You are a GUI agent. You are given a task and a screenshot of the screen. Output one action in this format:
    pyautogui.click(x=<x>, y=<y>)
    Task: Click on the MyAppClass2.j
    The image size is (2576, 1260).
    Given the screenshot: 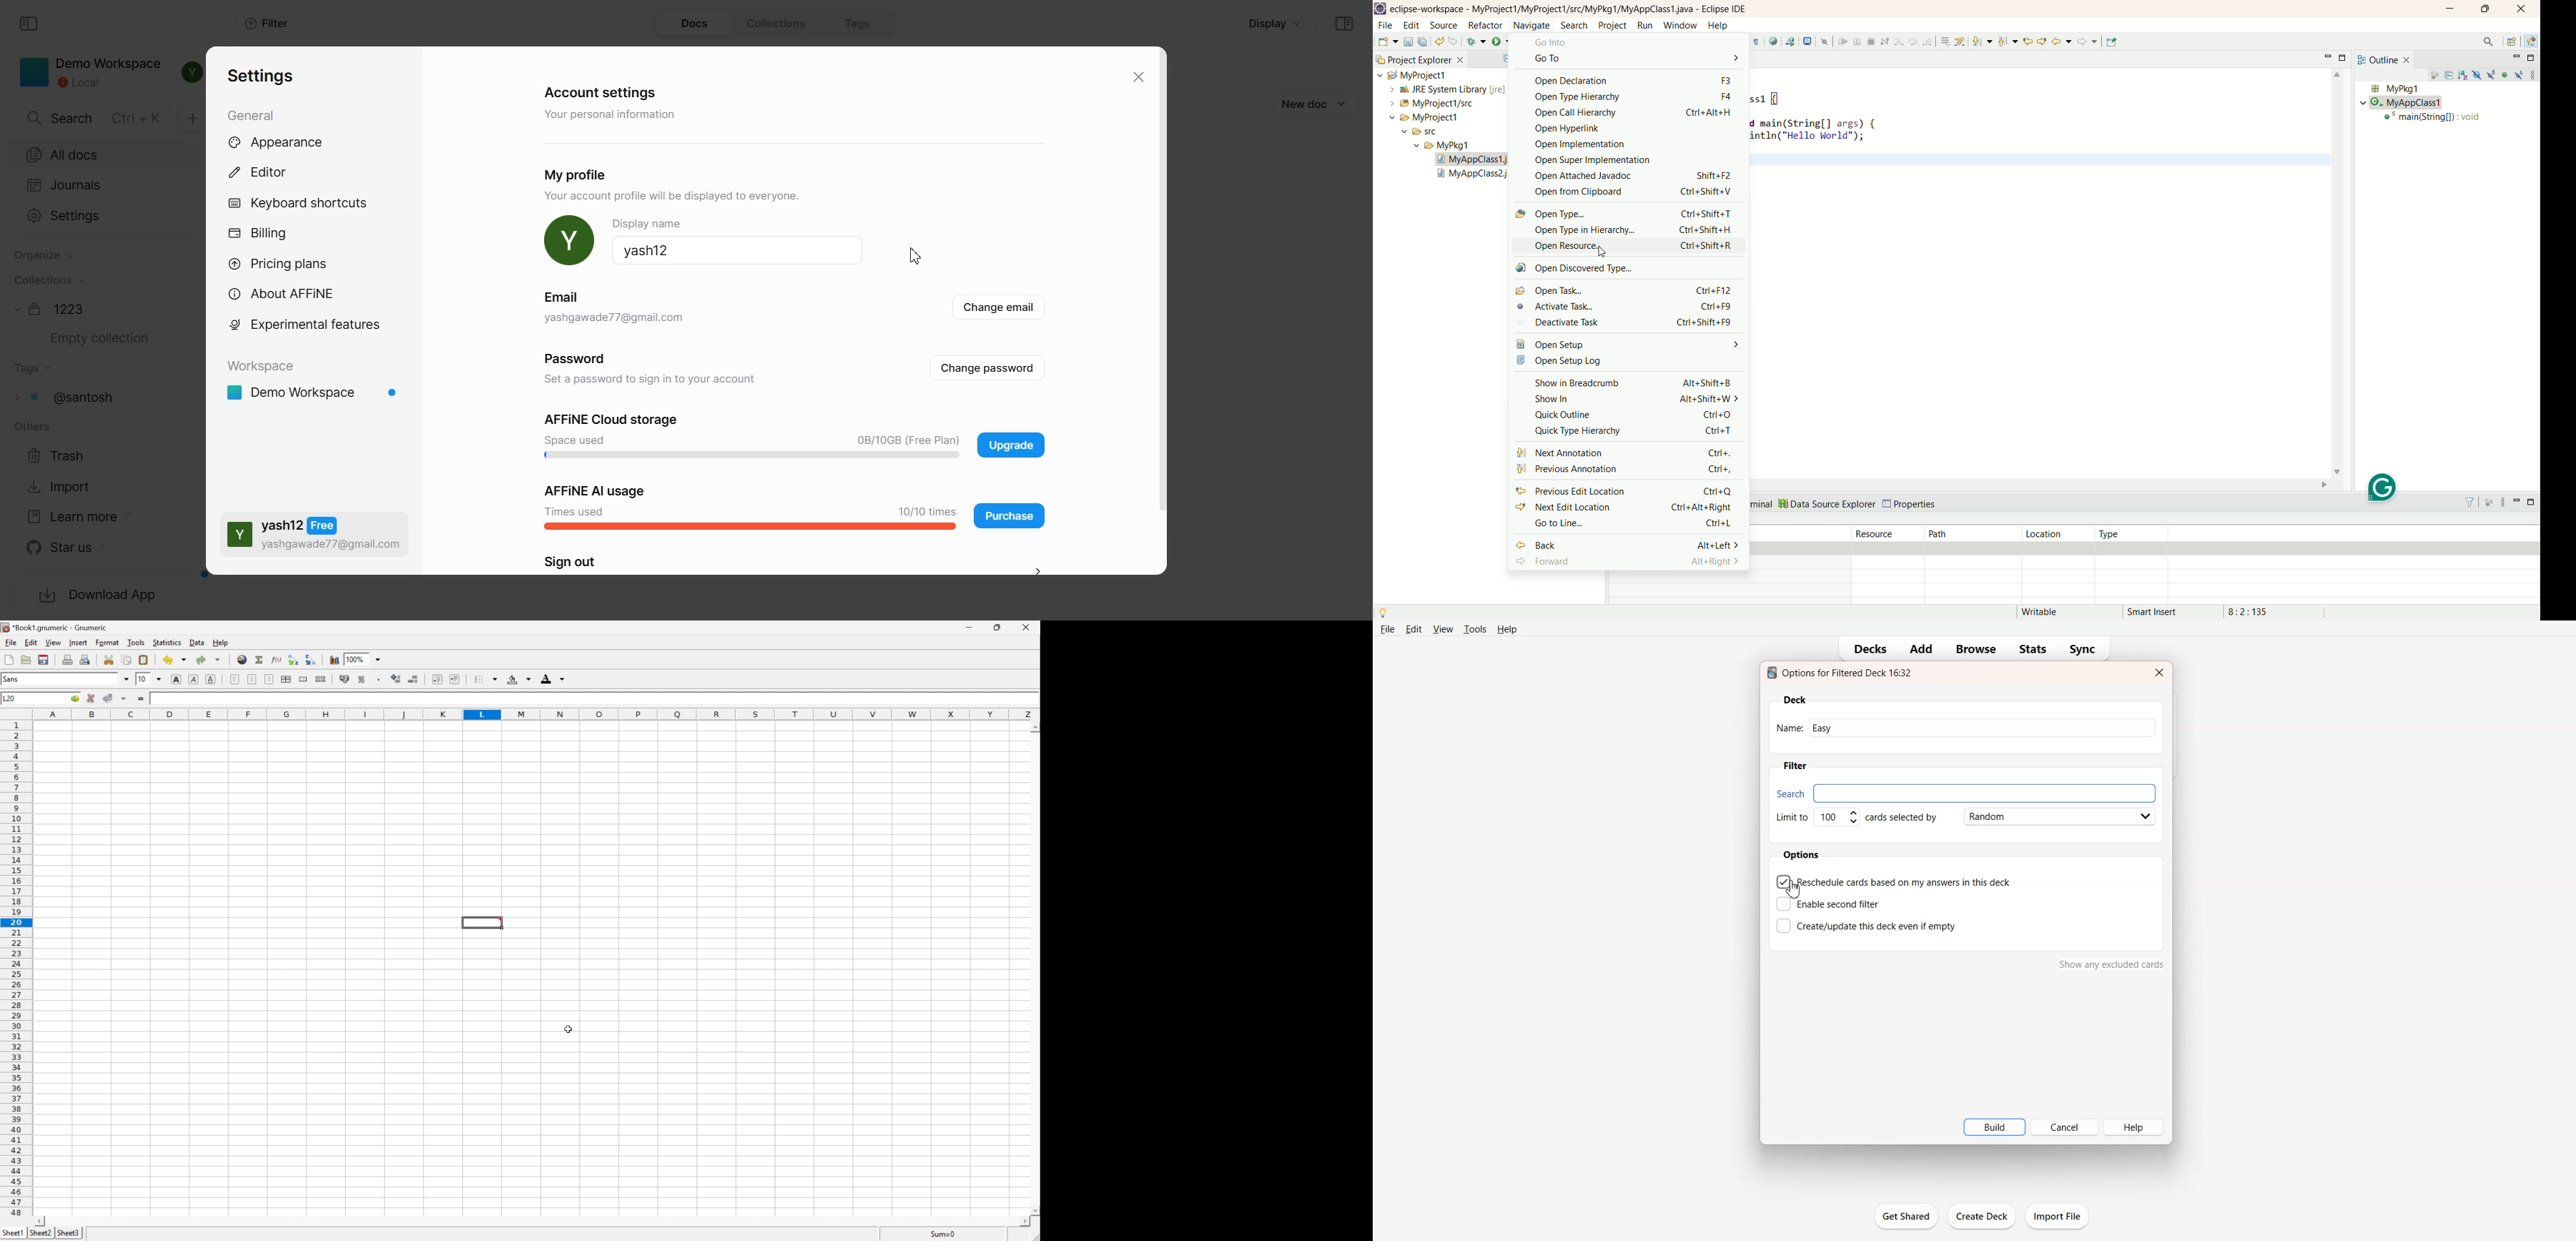 What is the action you would take?
    pyautogui.click(x=1475, y=176)
    